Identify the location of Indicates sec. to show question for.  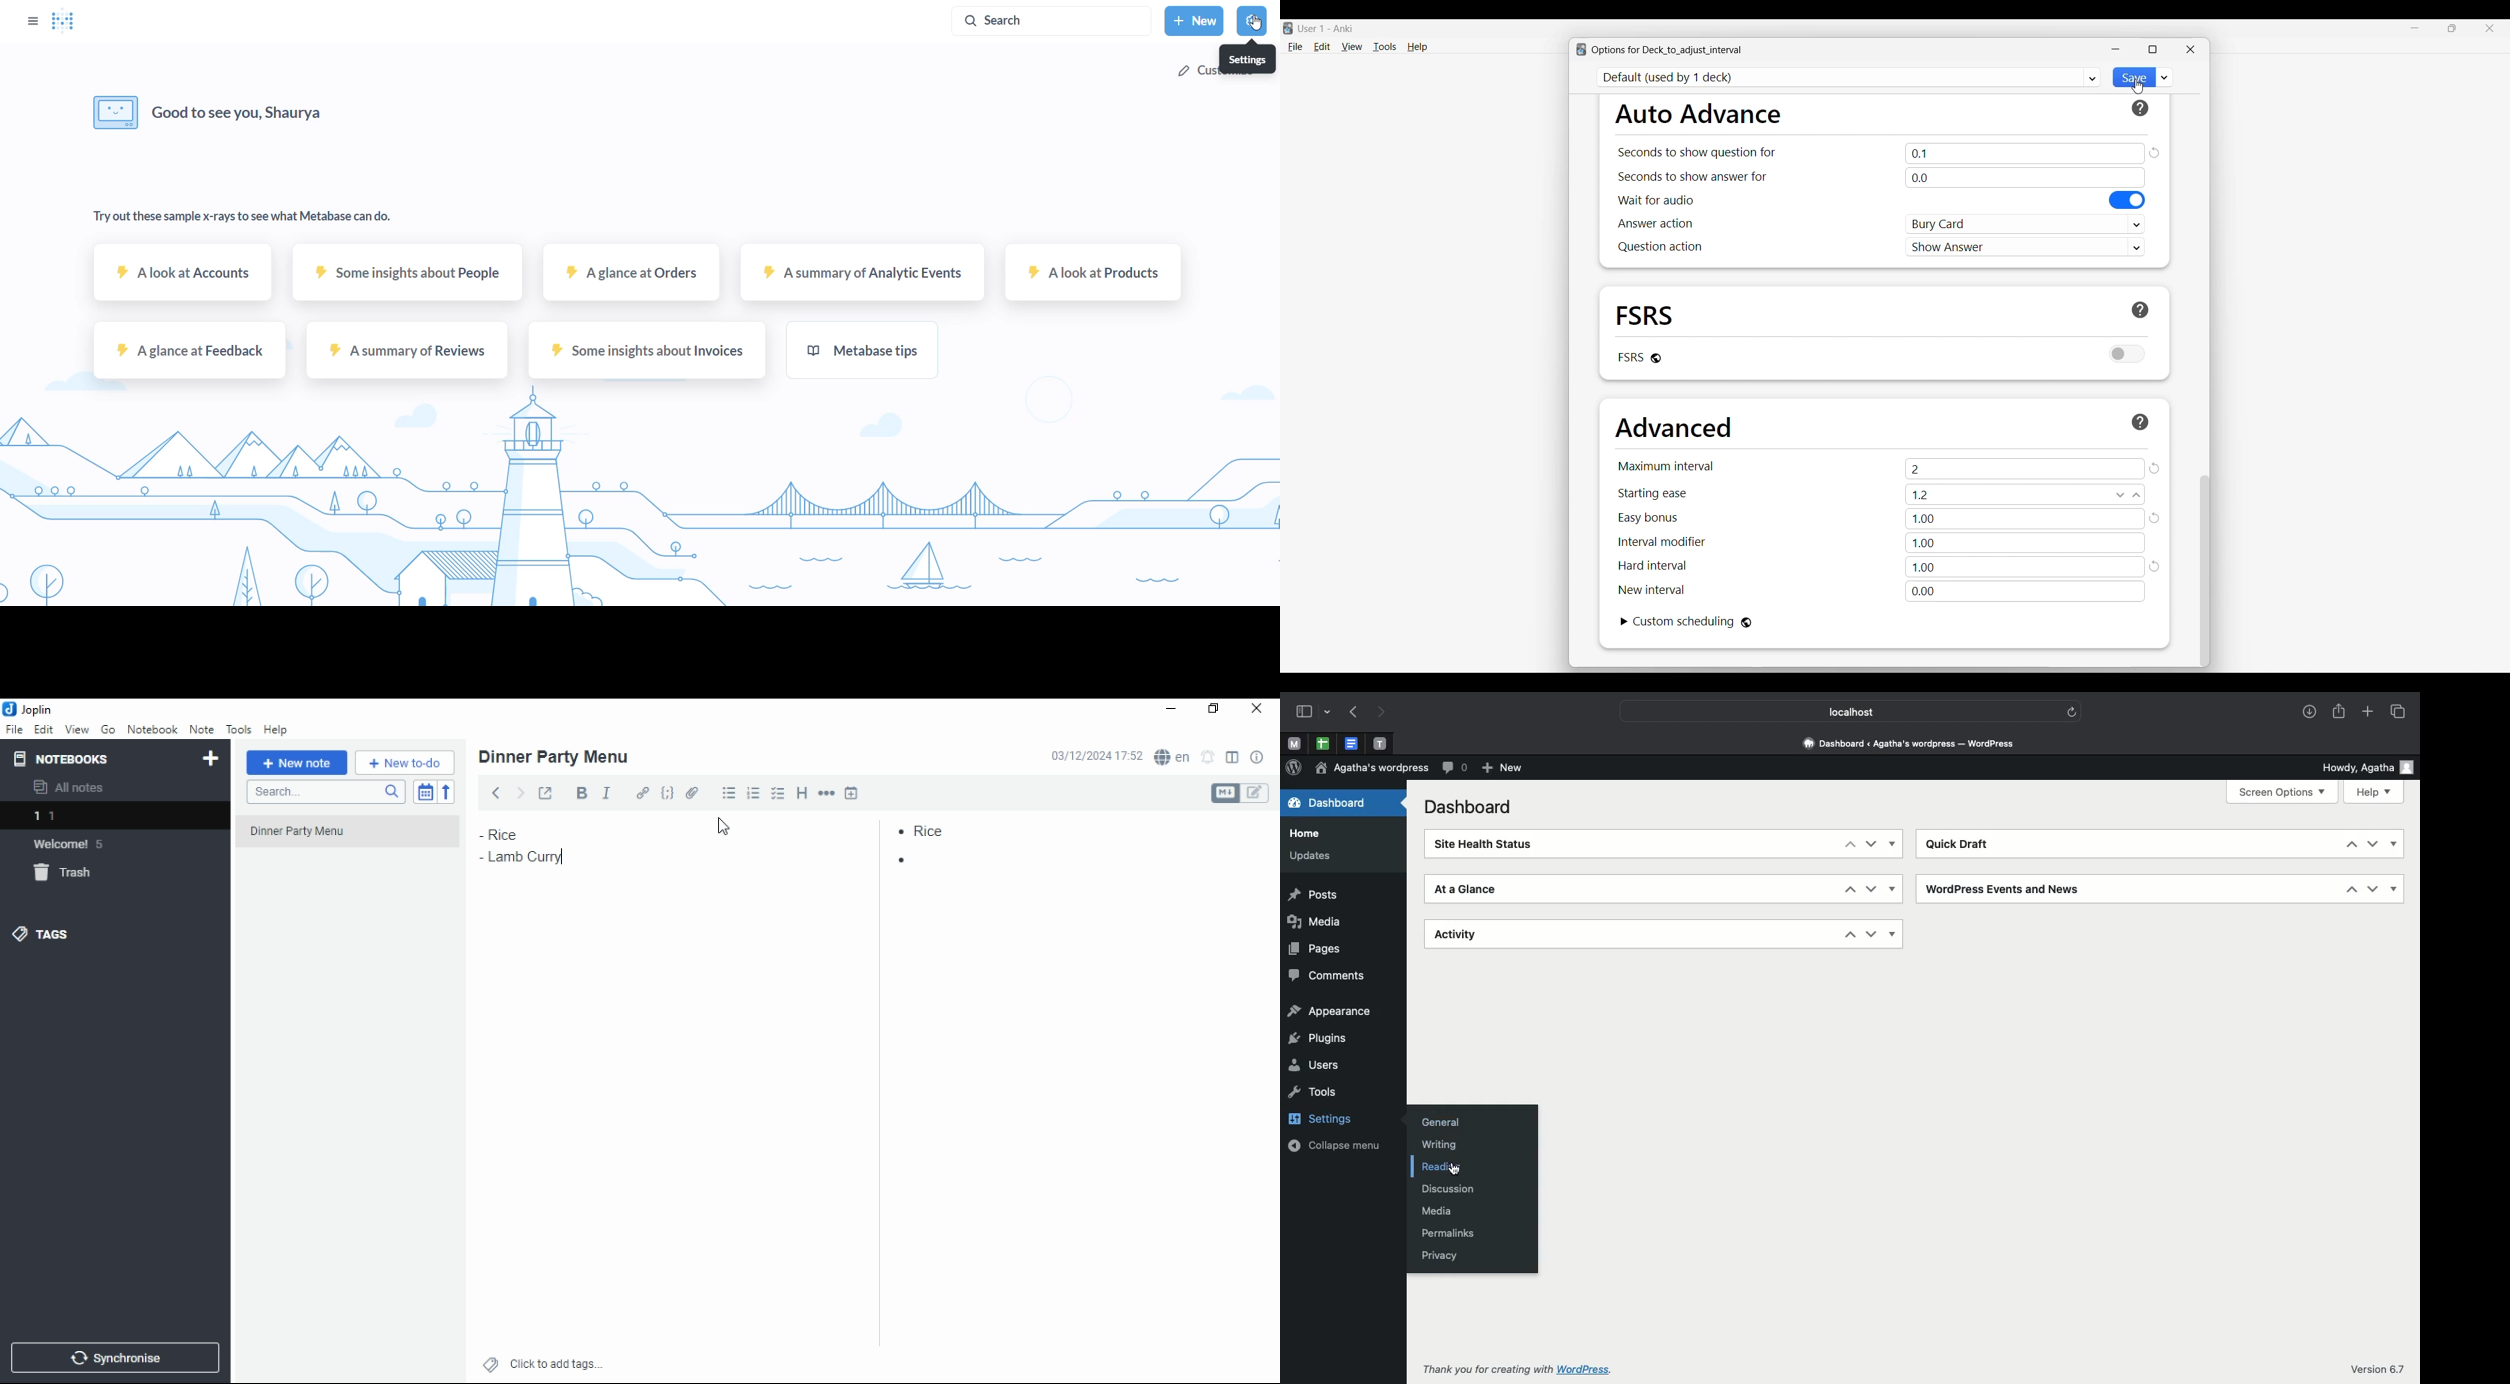
(1696, 152).